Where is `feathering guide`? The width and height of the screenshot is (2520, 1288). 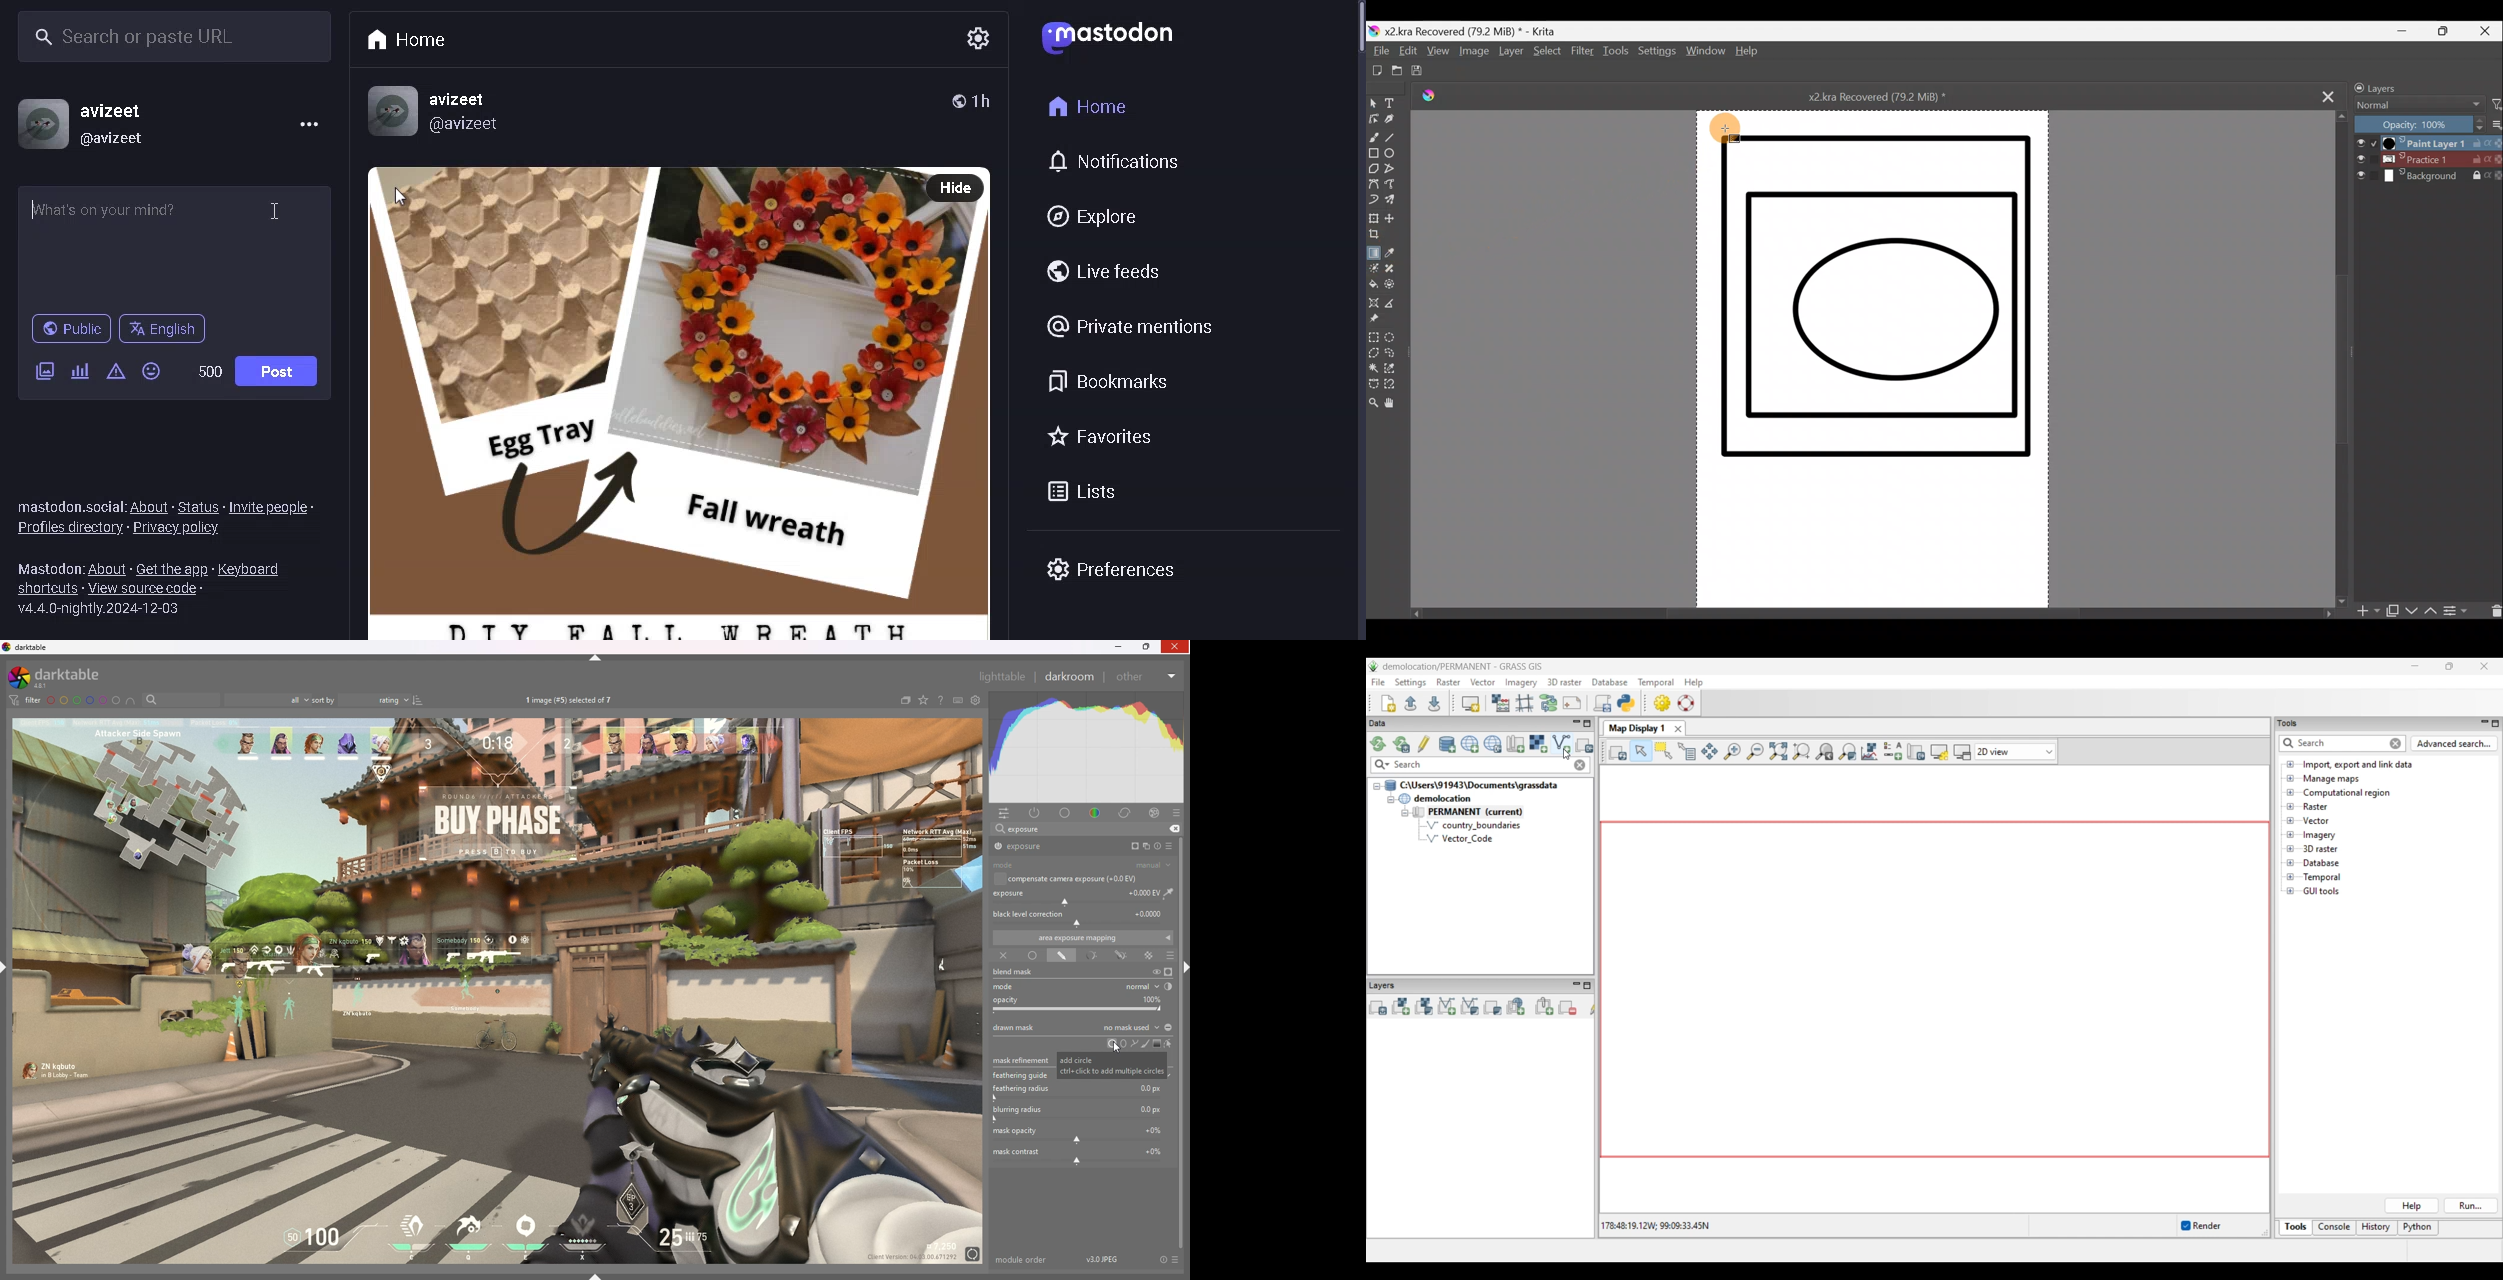
feathering guide is located at coordinates (1024, 1075).